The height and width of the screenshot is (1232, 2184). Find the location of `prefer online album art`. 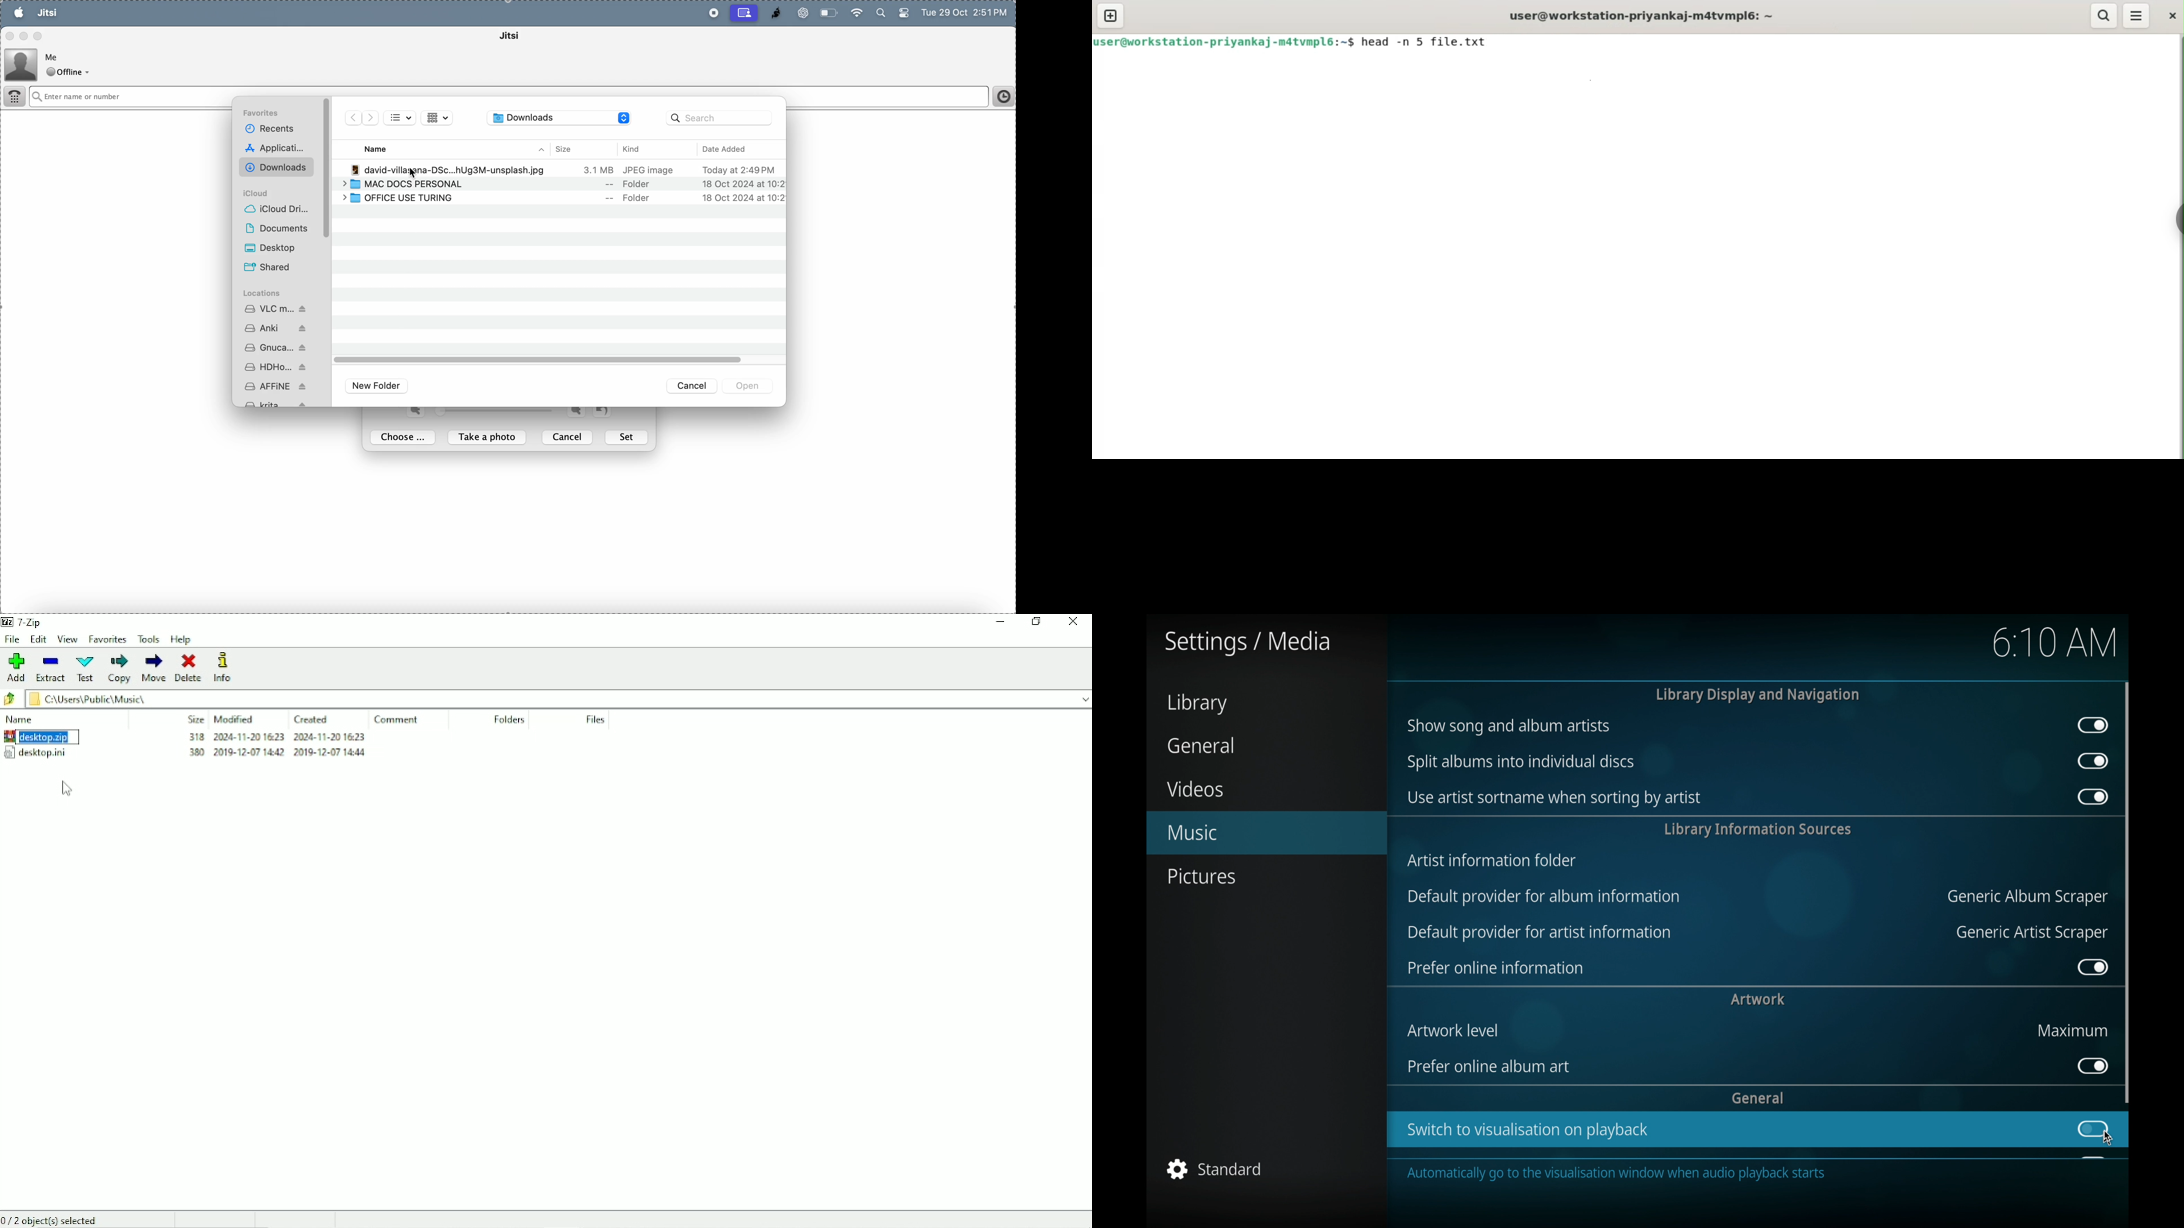

prefer online album art is located at coordinates (1492, 1067).